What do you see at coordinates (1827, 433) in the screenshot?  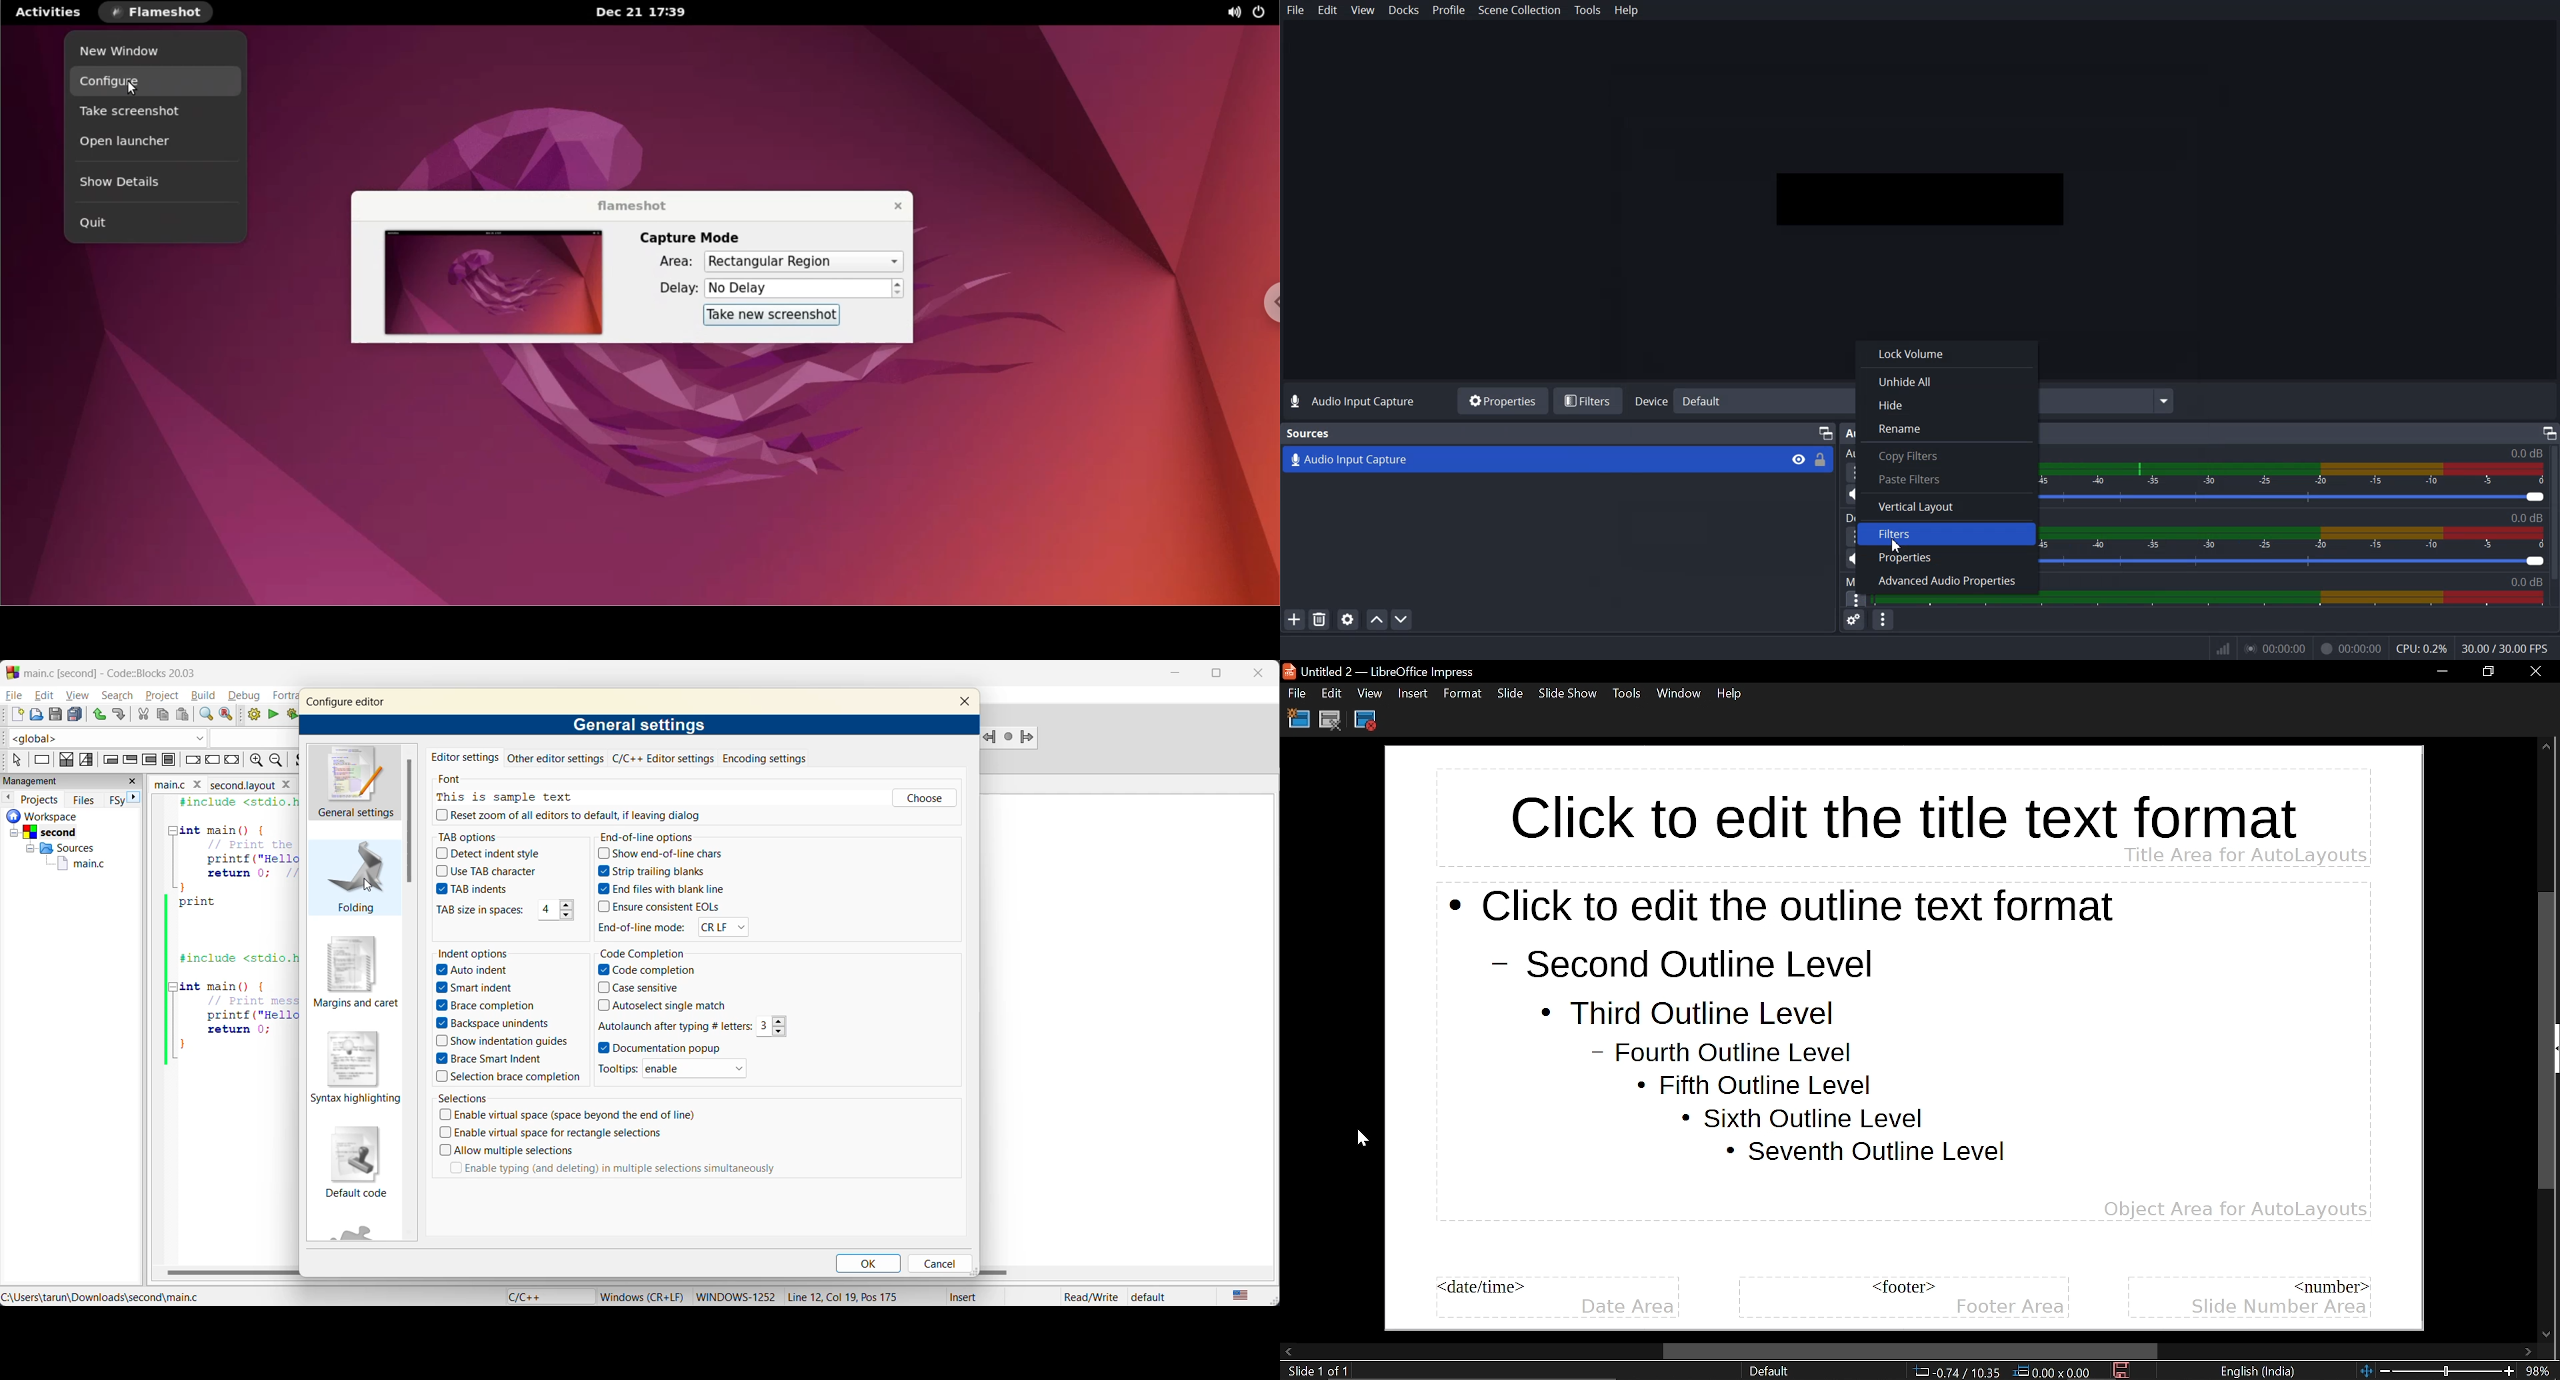 I see `Device` at bounding box center [1827, 433].